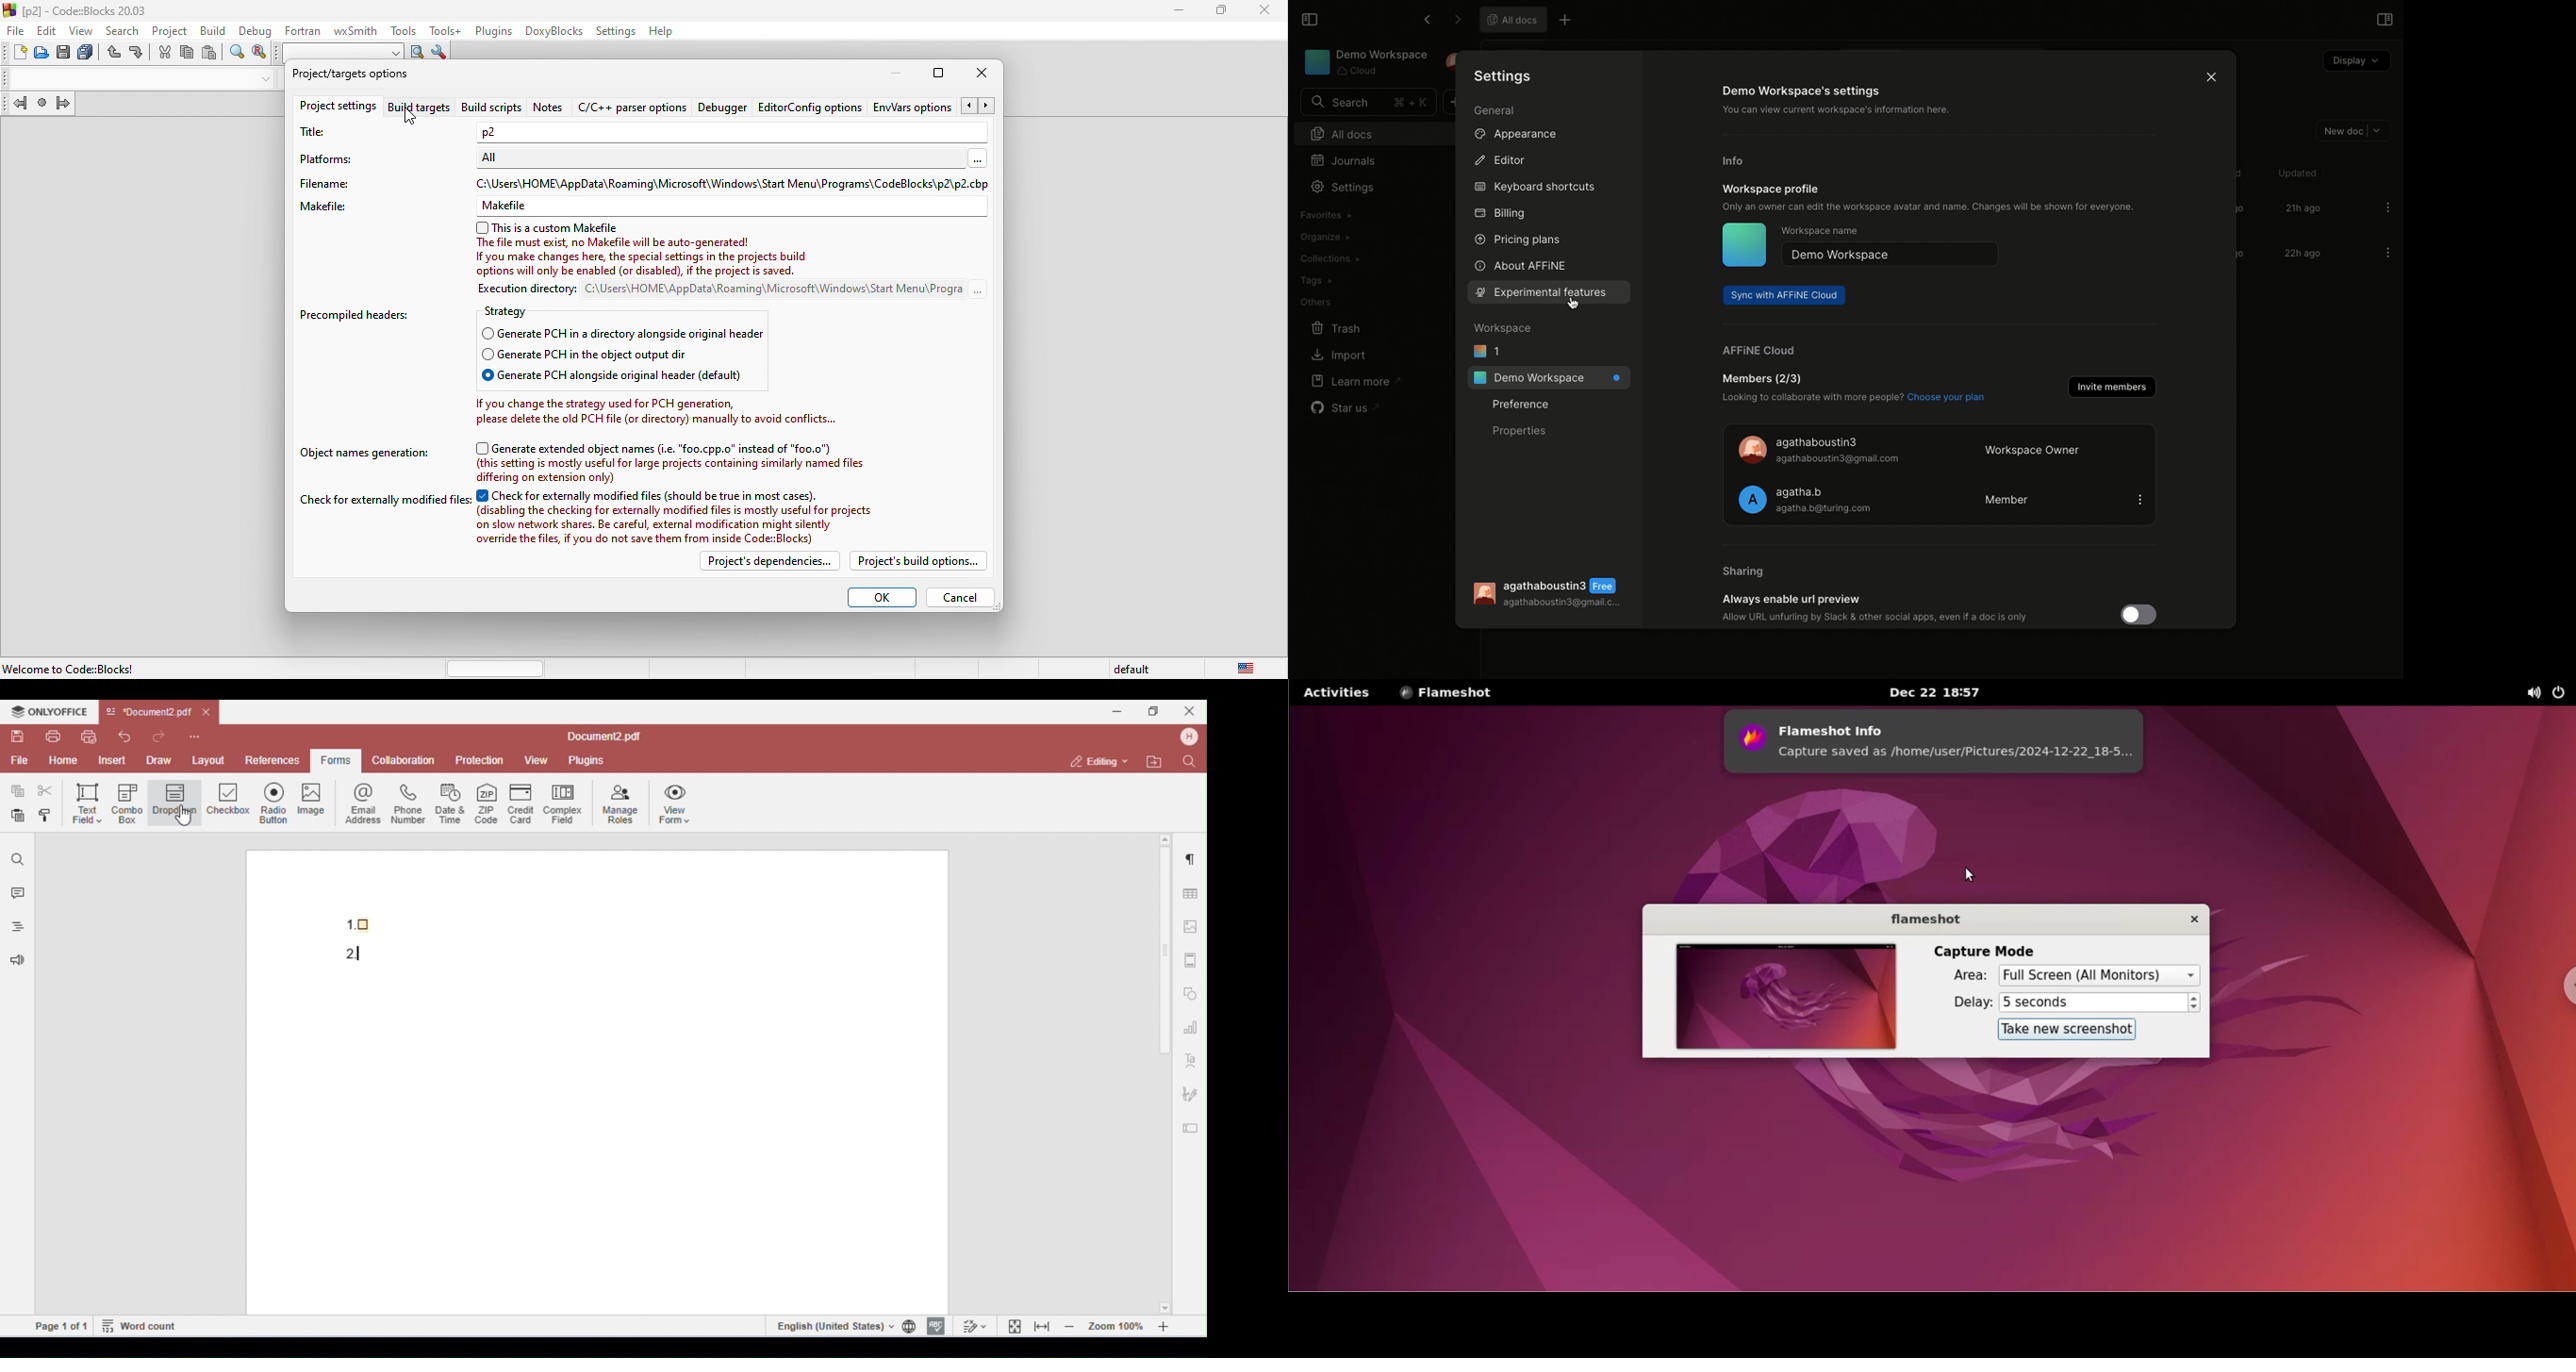 This screenshot has height=1372, width=2576. What do you see at coordinates (654, 157) in the screenshot?
I see `ALL` at bounding box center [654, 157].